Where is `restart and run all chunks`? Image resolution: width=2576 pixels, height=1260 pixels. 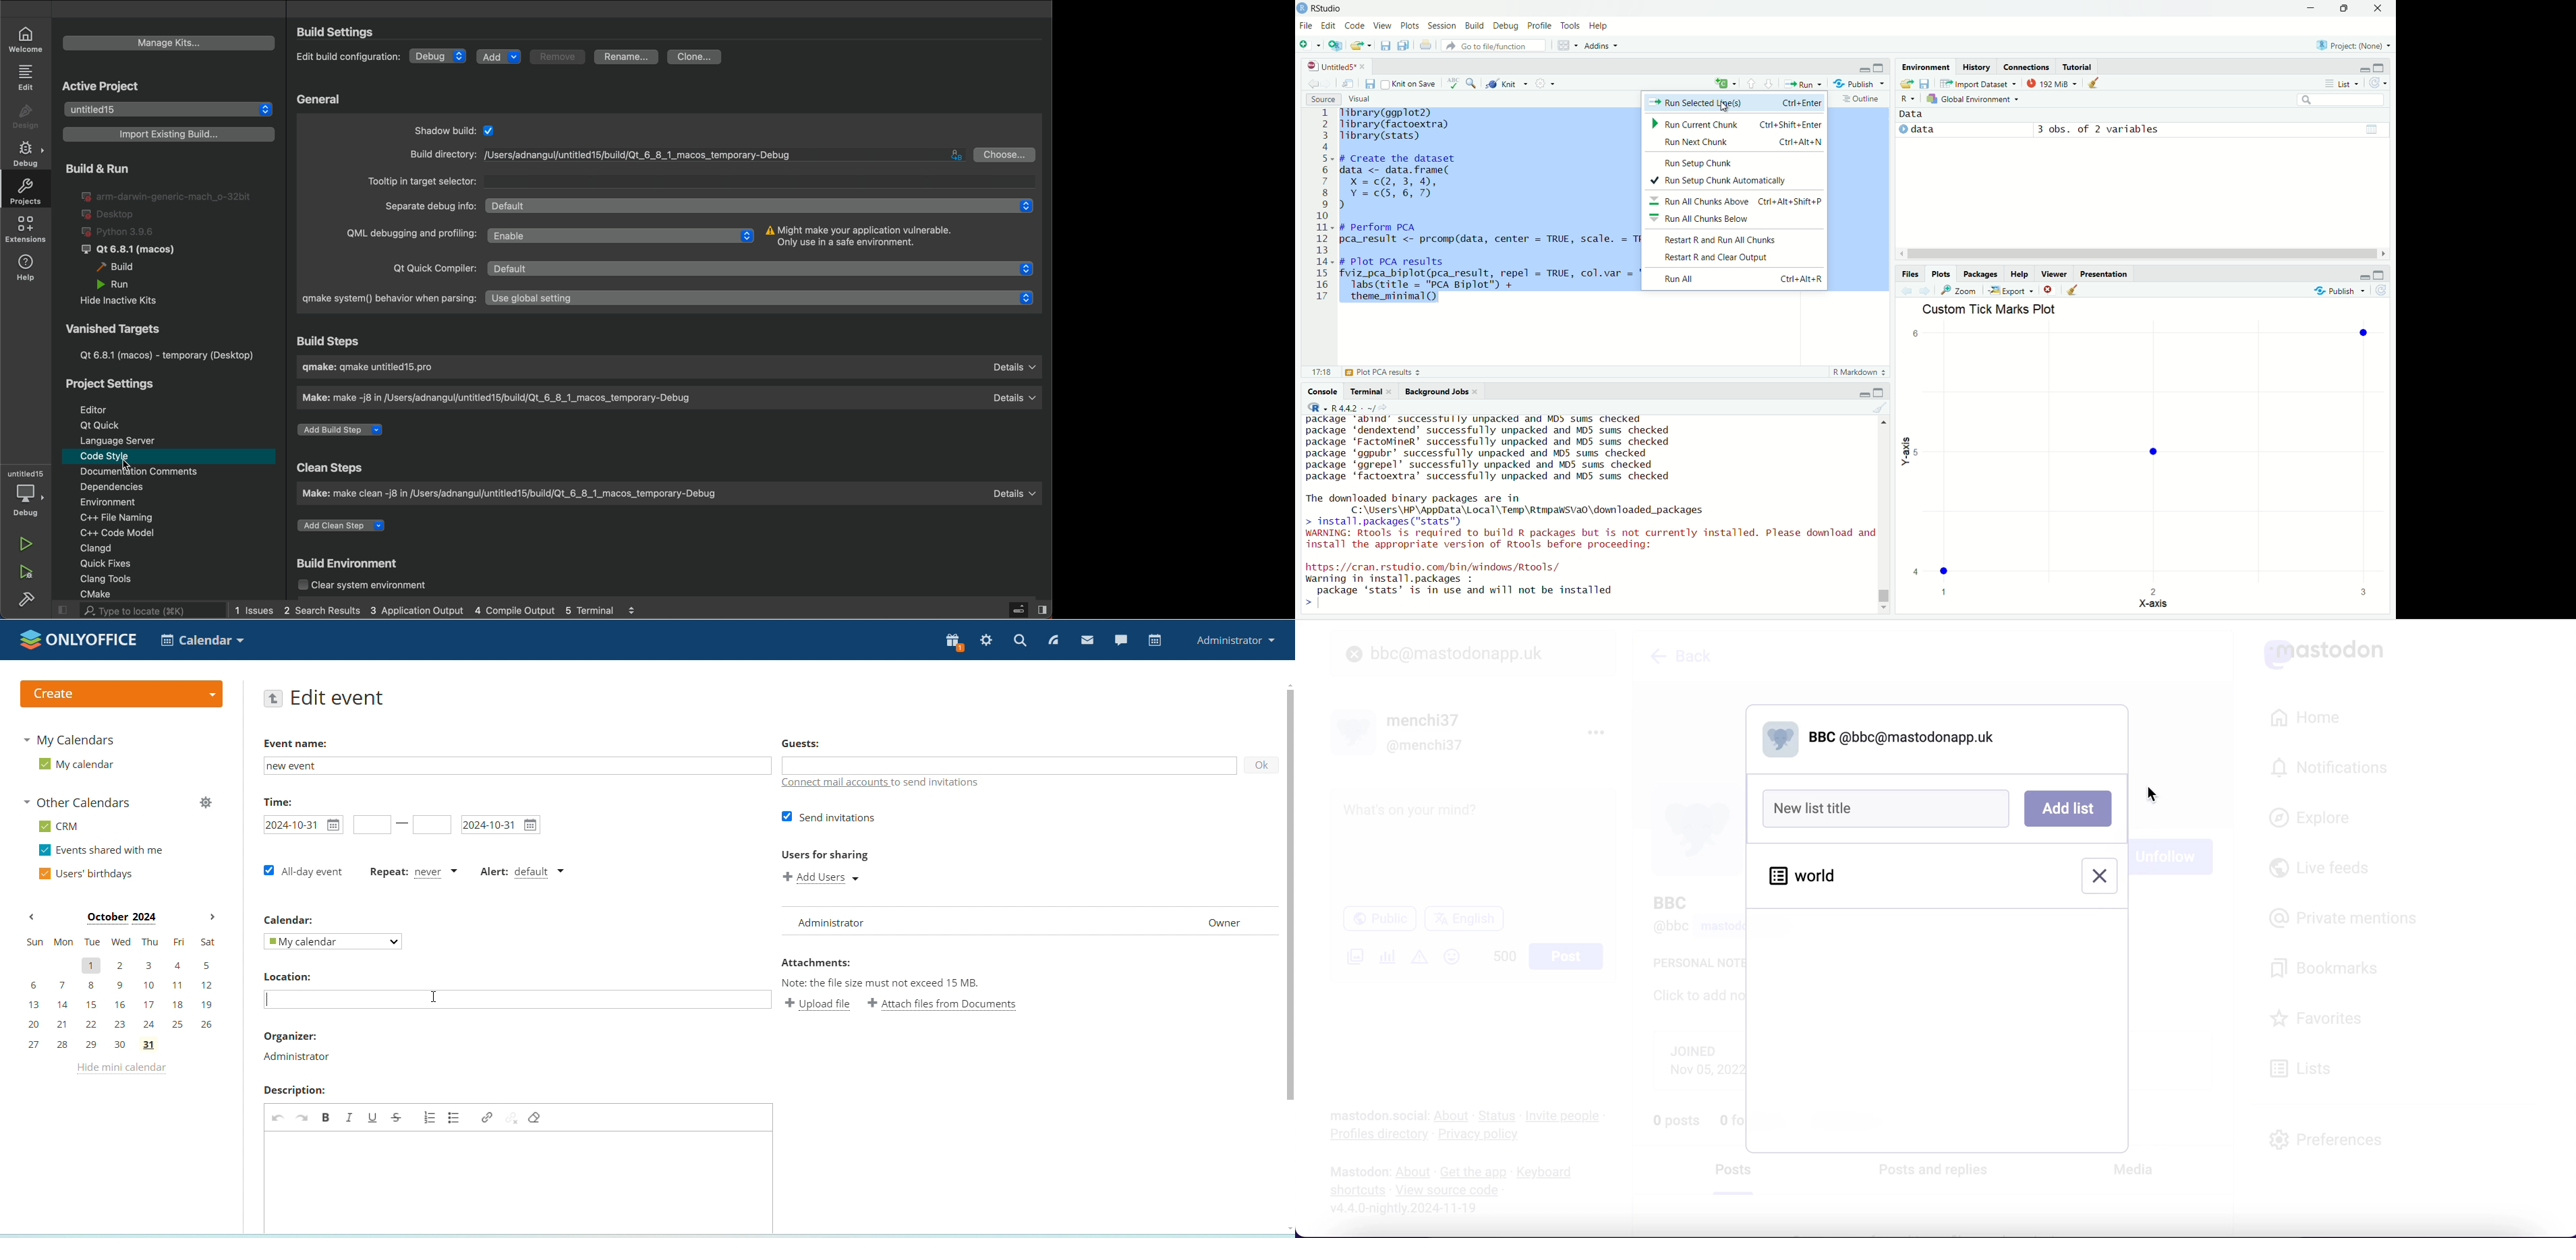 restart and run all chunks is located at coordinates (1736, 239).